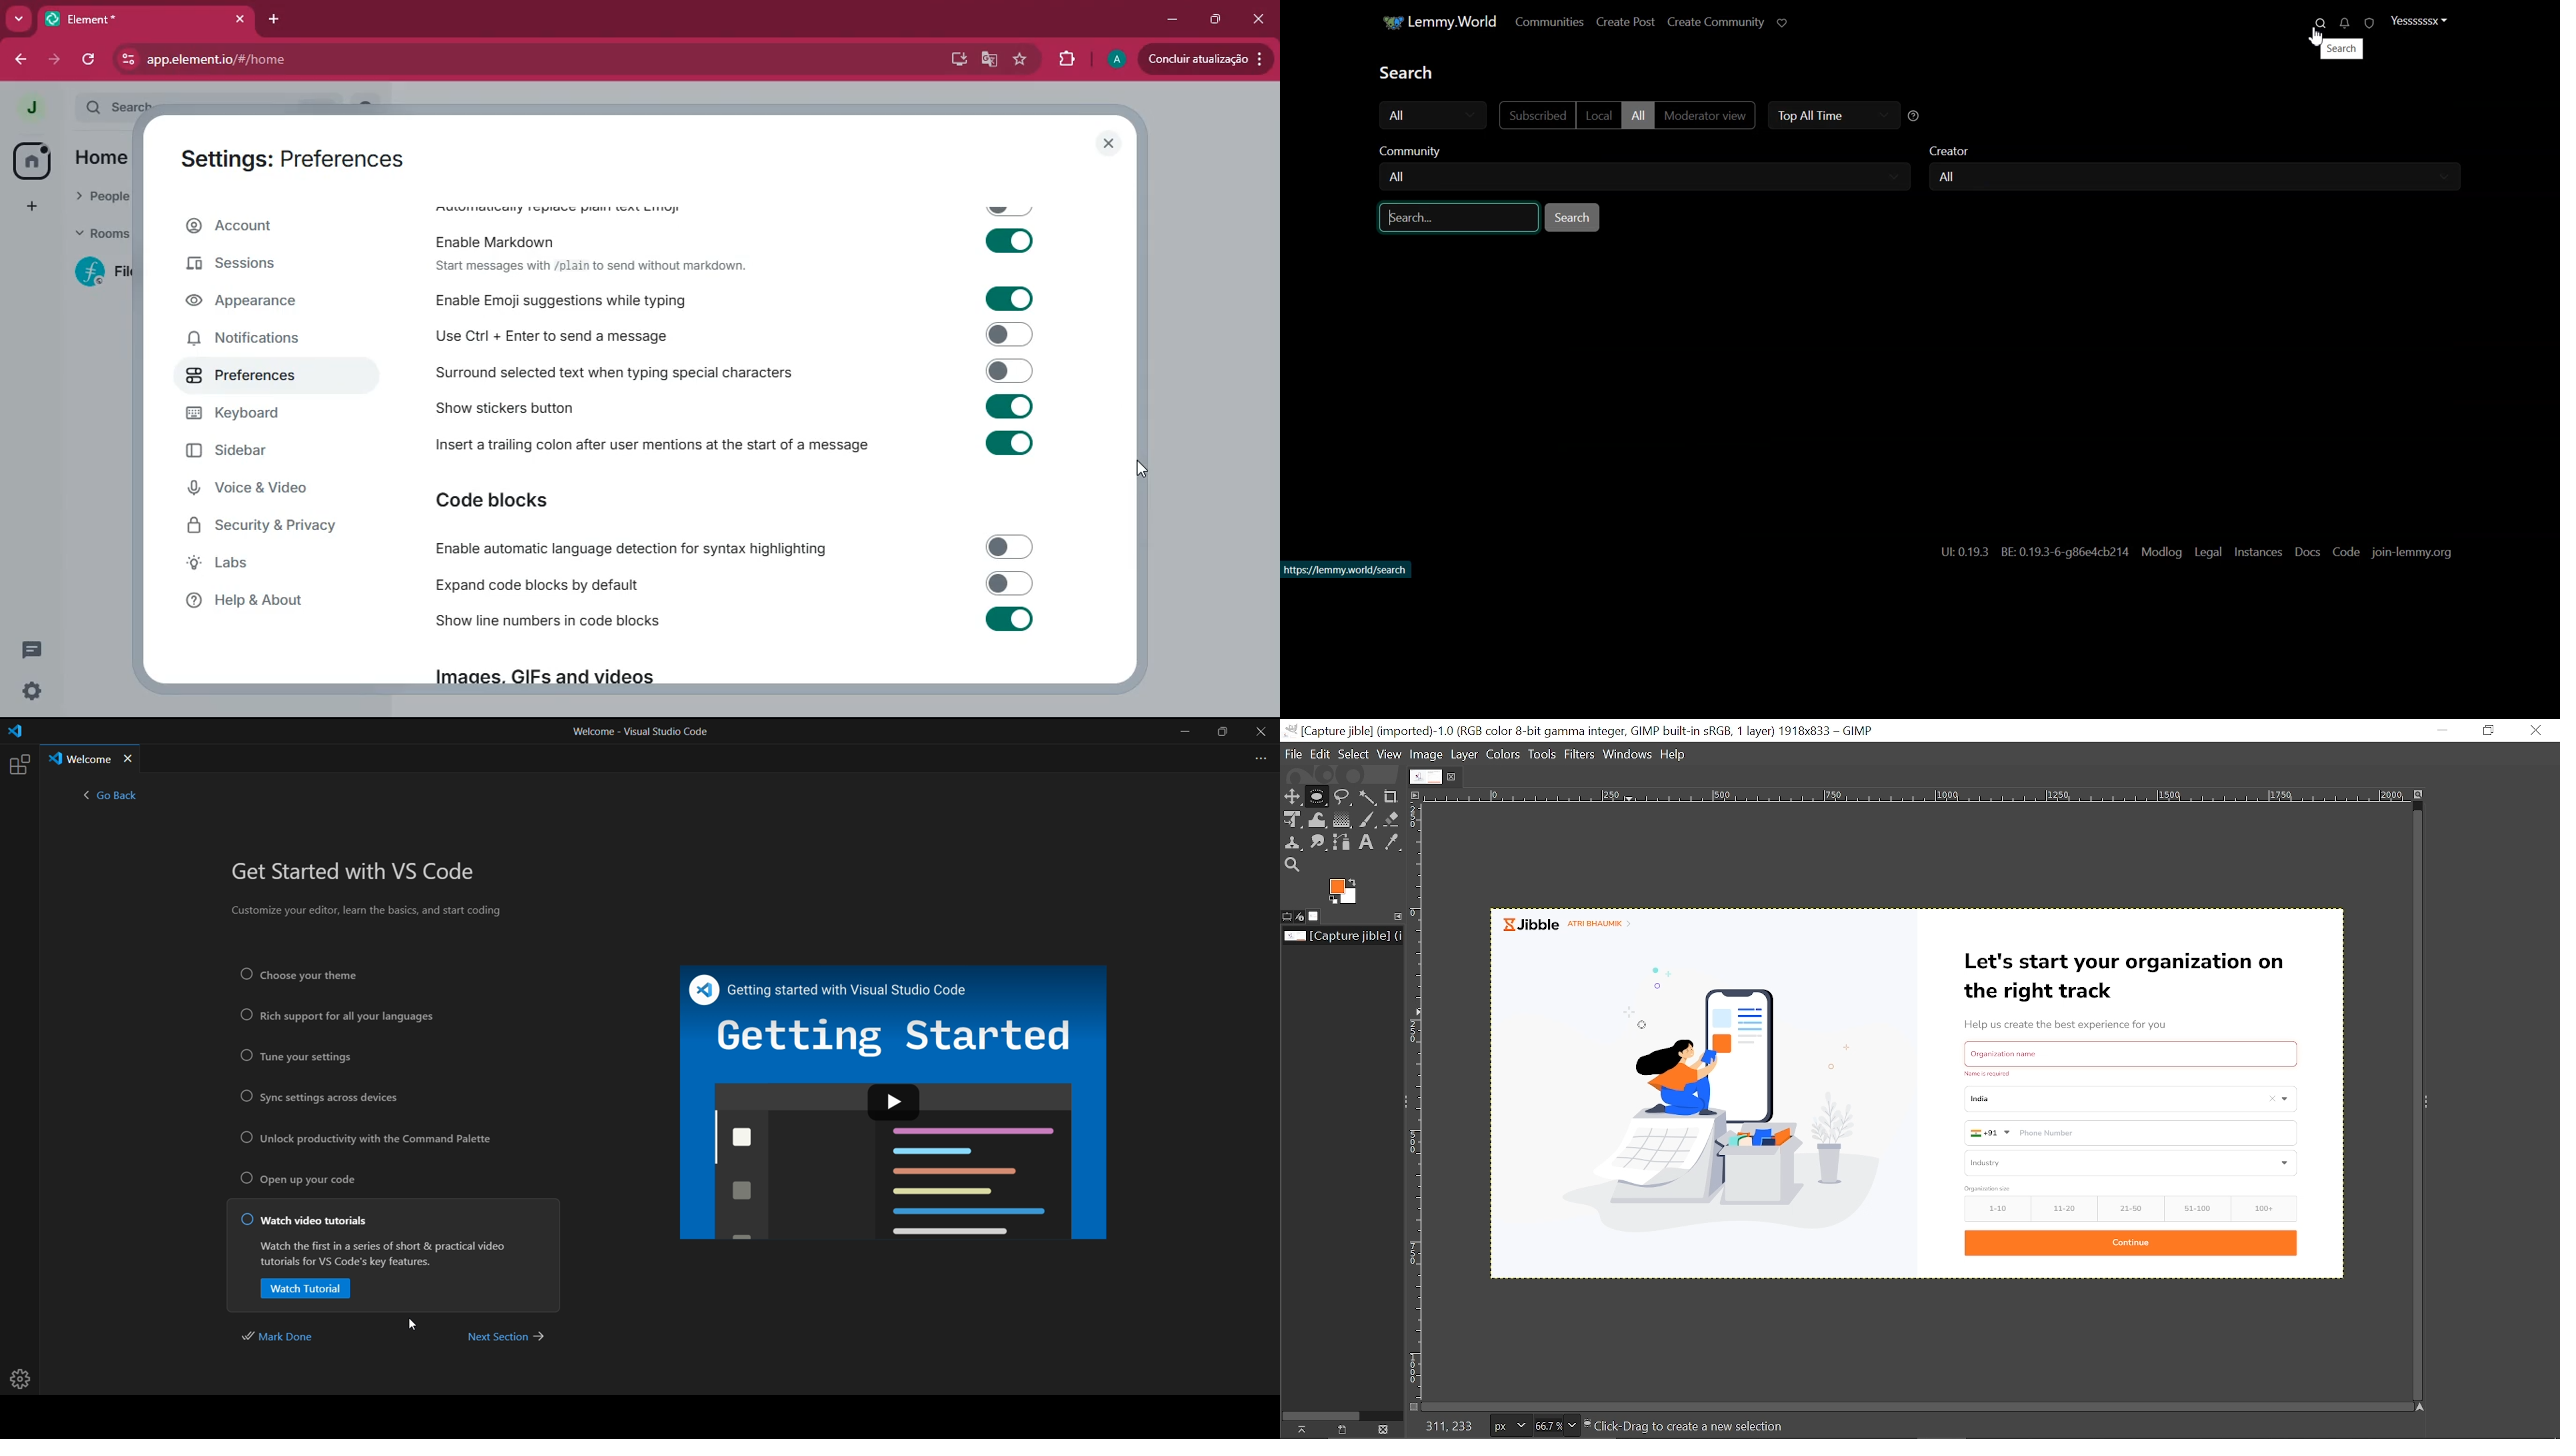  I want to click on Create Post, so click(1628, 21).